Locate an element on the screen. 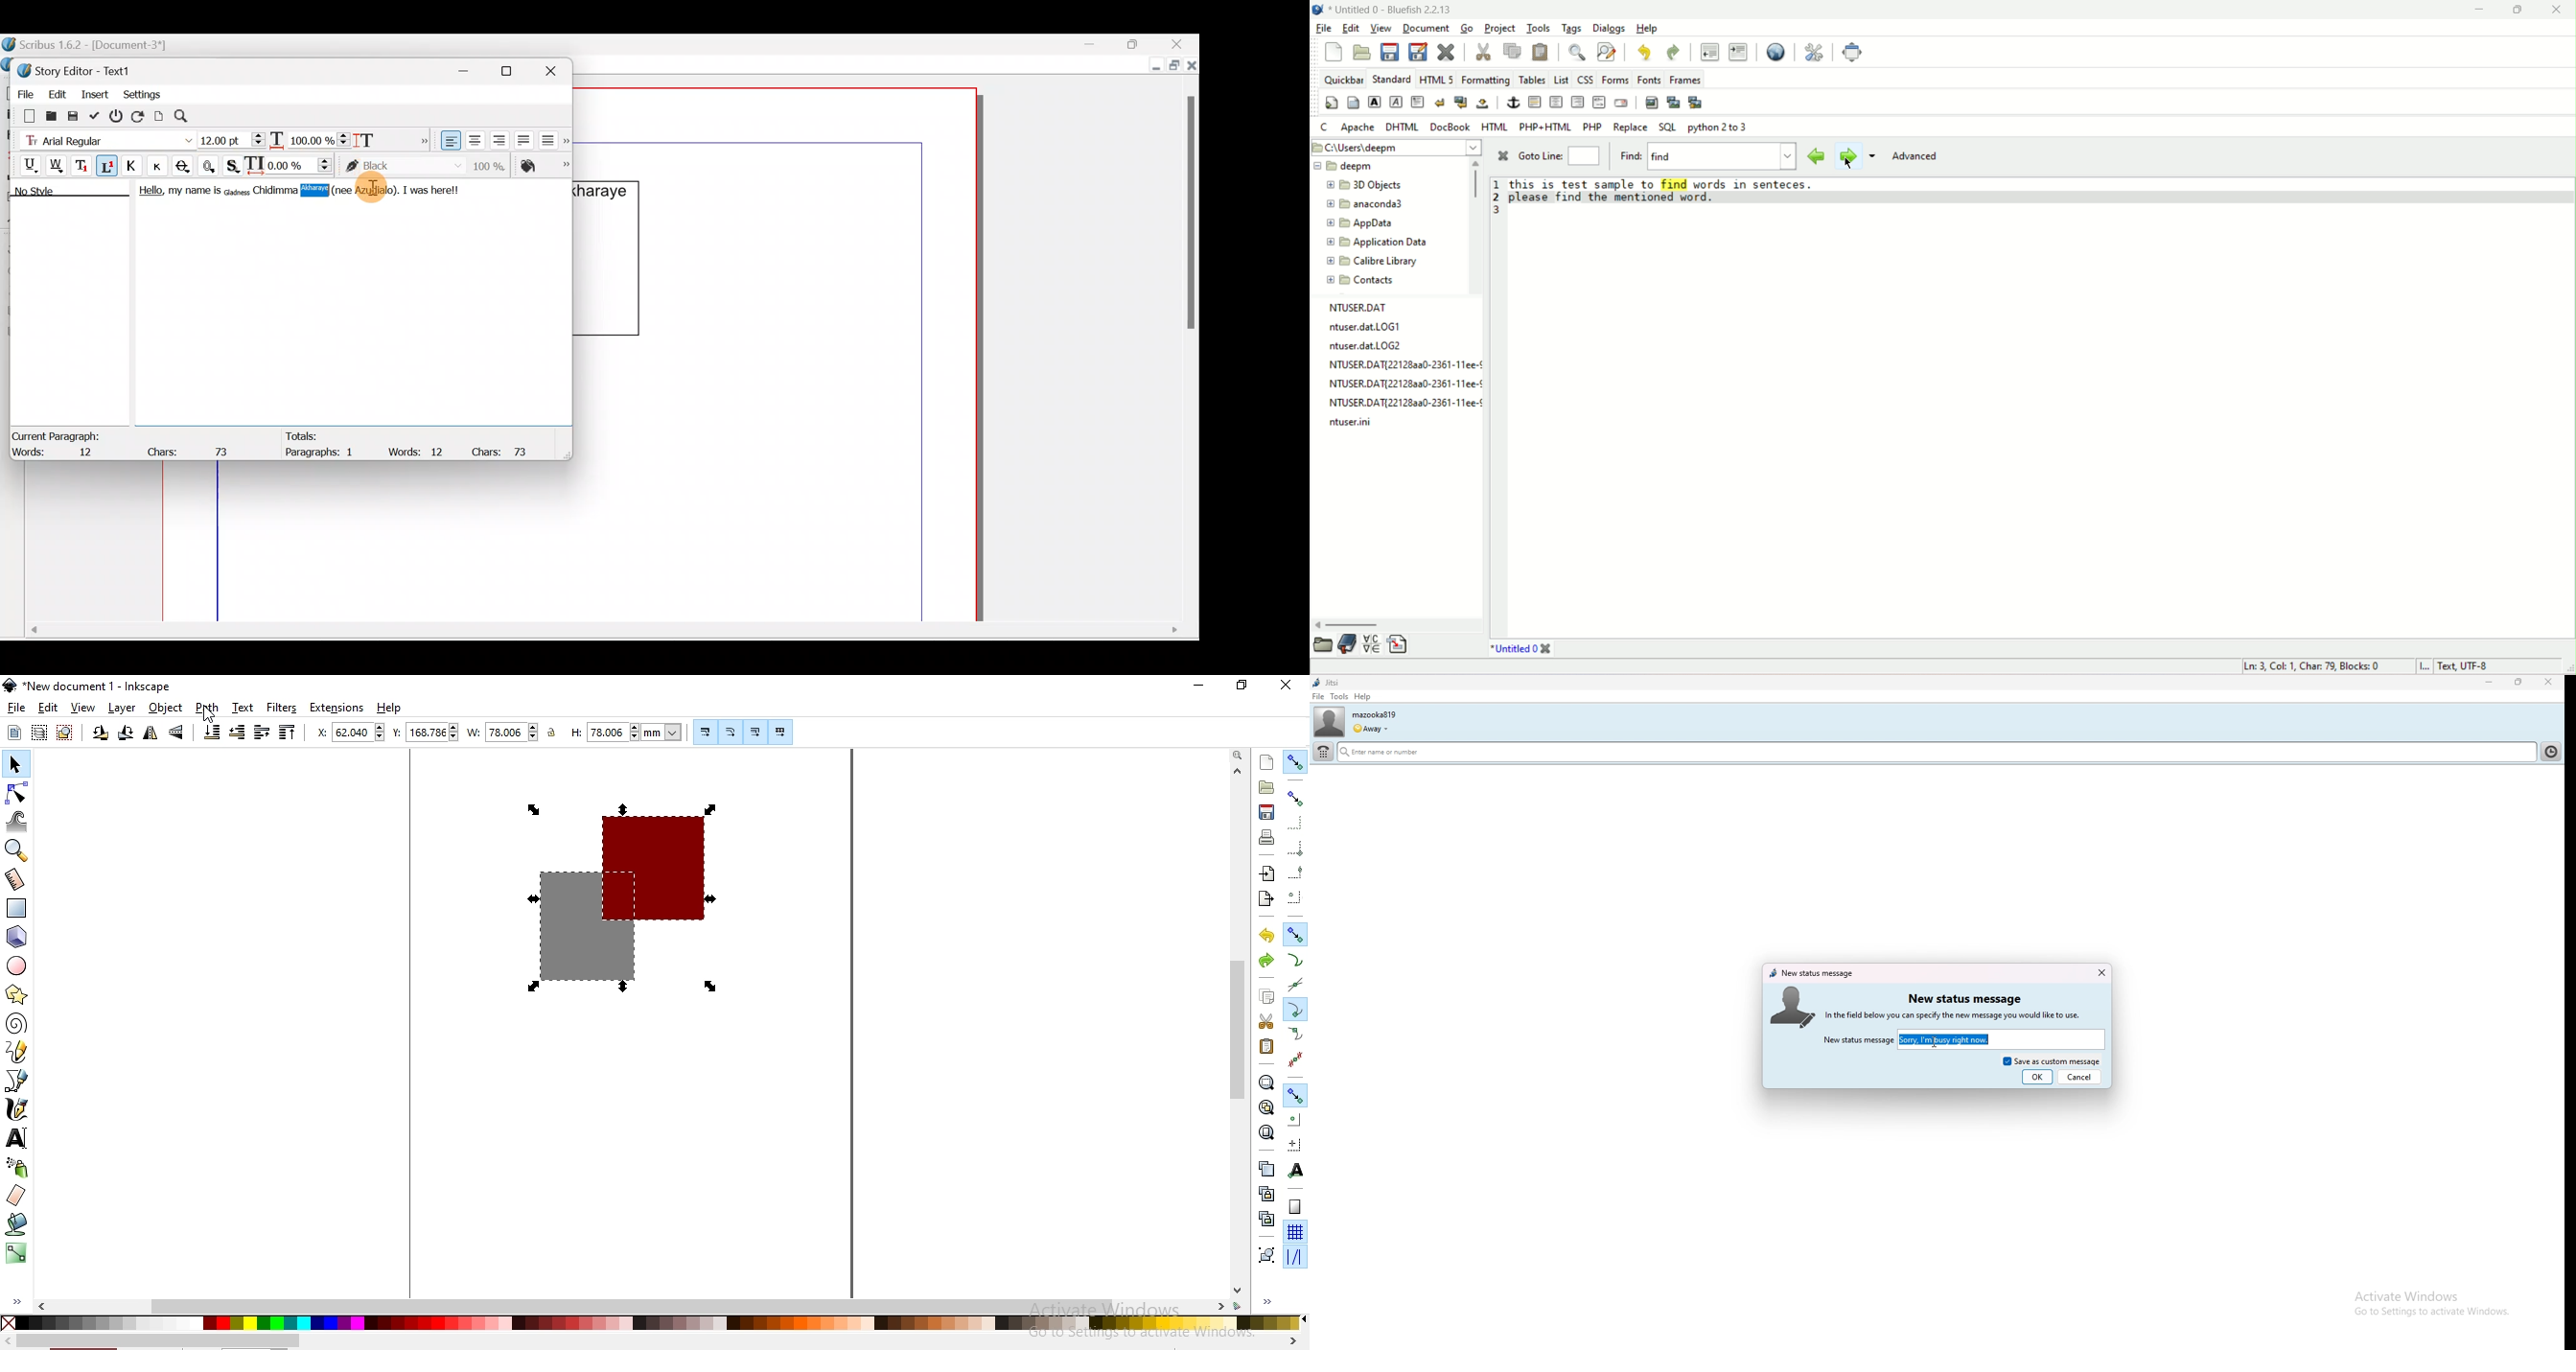  Search/replace is located at coordinates (188, 116).